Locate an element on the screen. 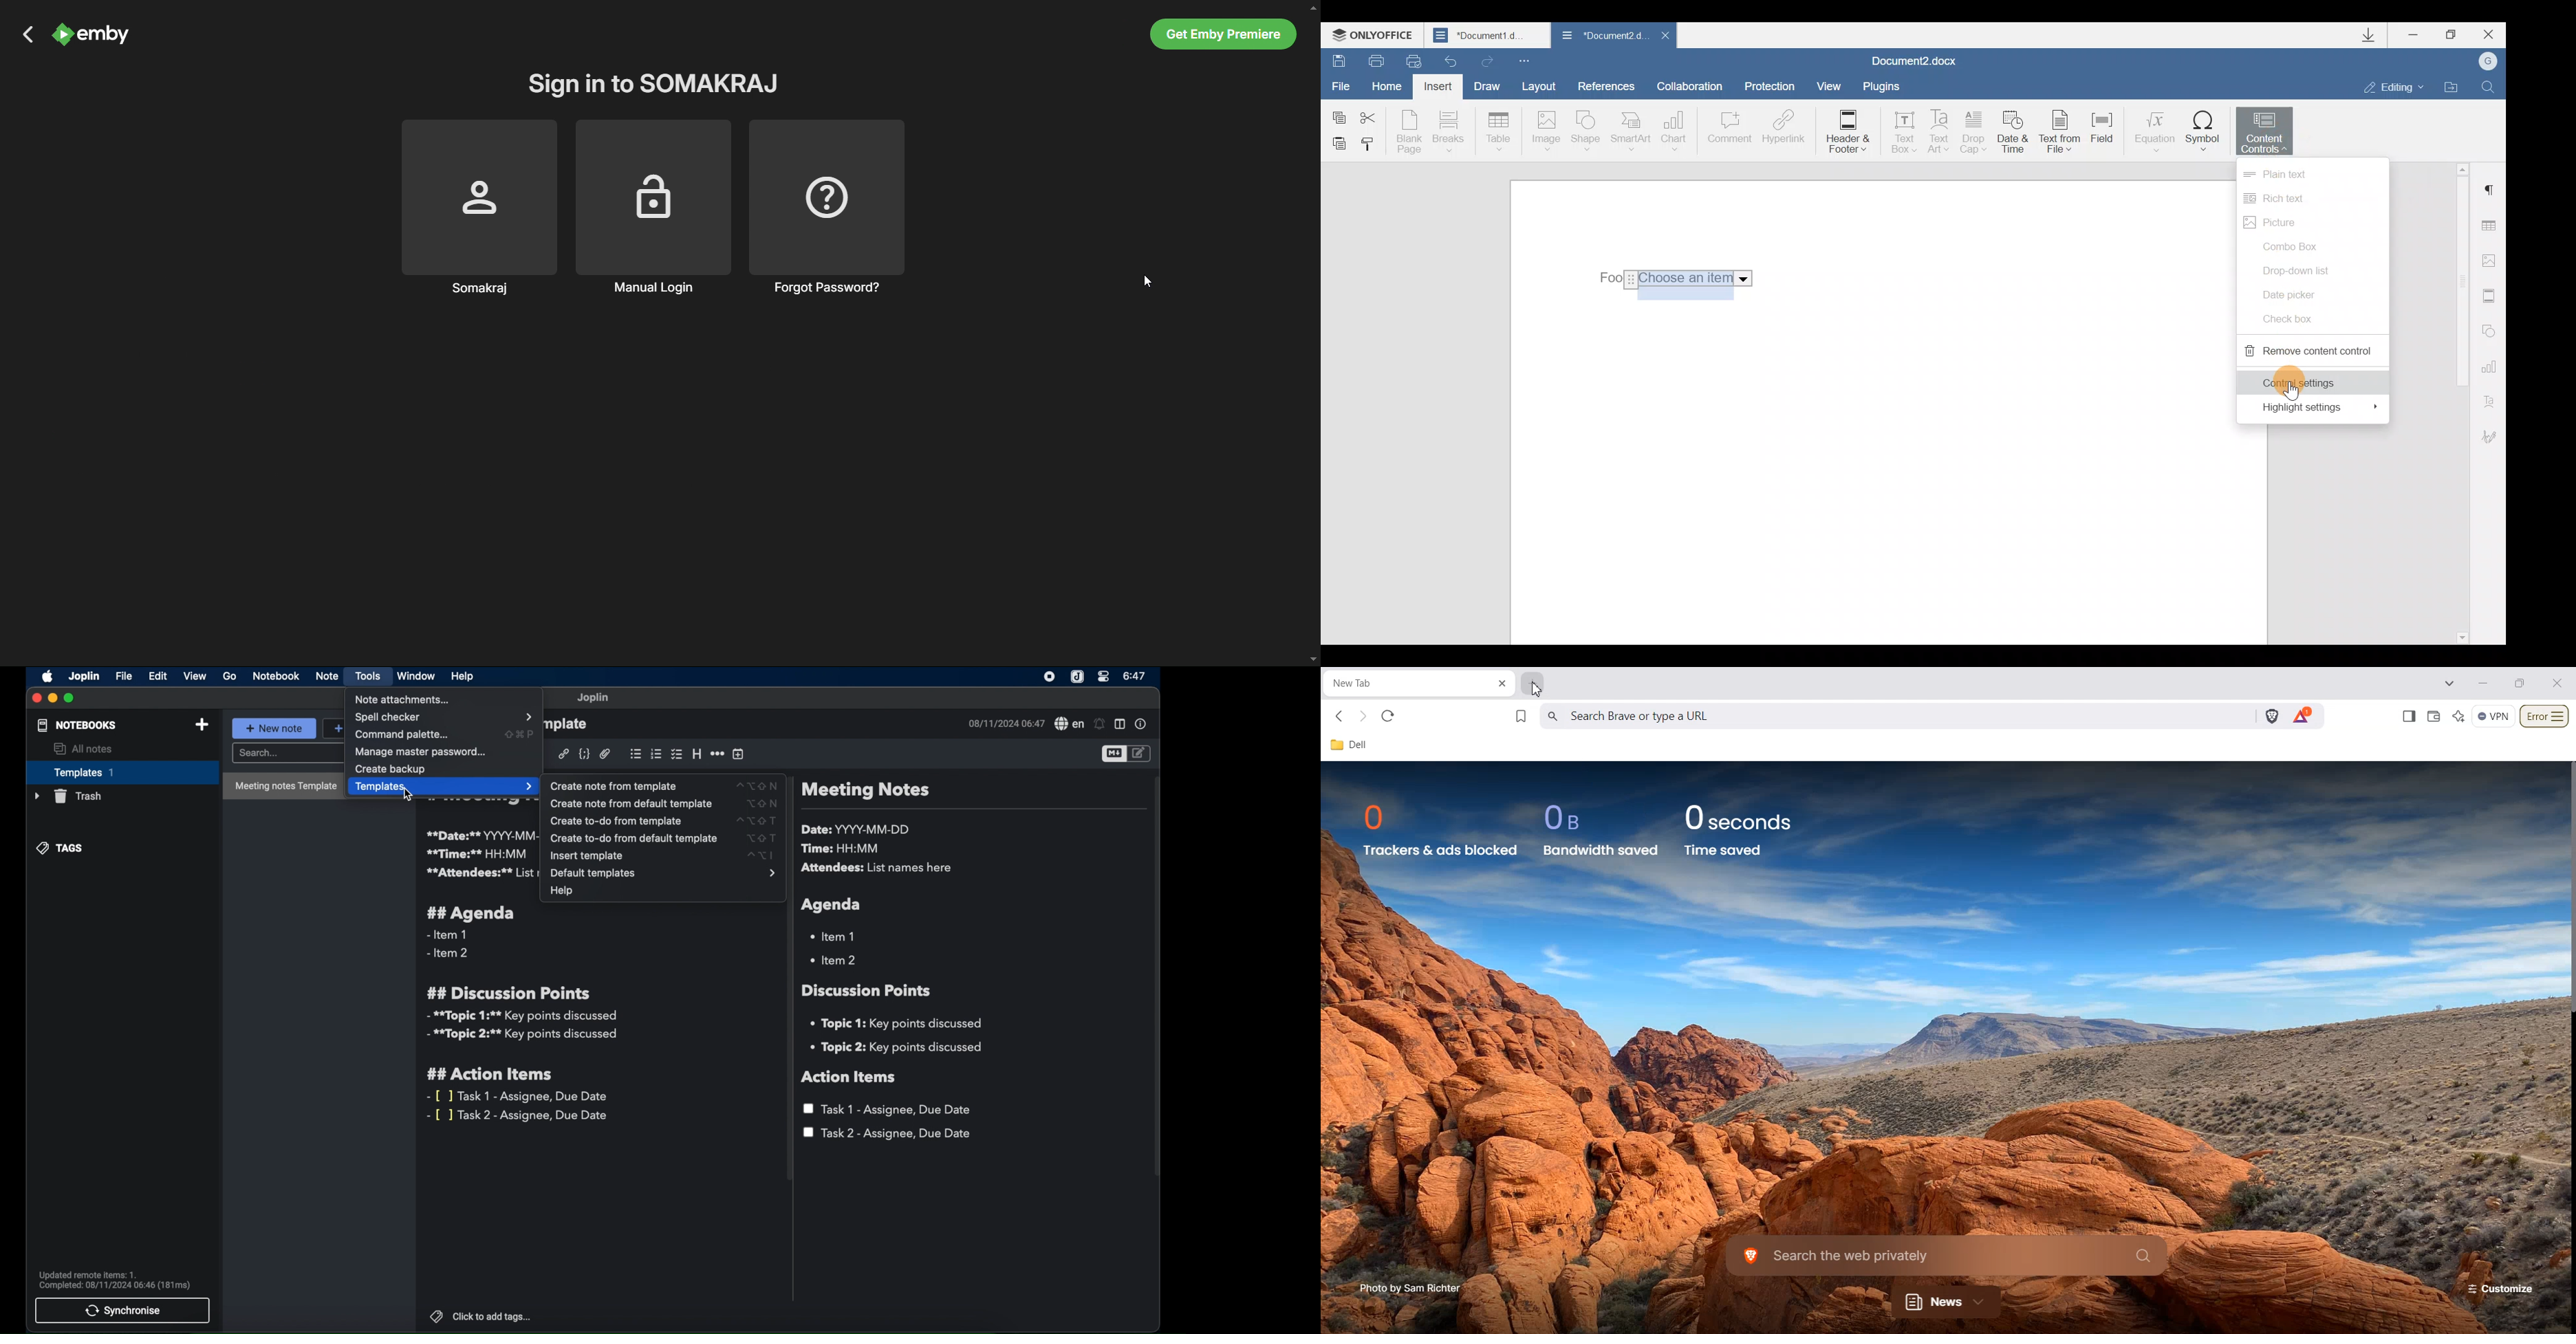 The image size is (2576, 1344). action items is located at coordinates (849, 1077).